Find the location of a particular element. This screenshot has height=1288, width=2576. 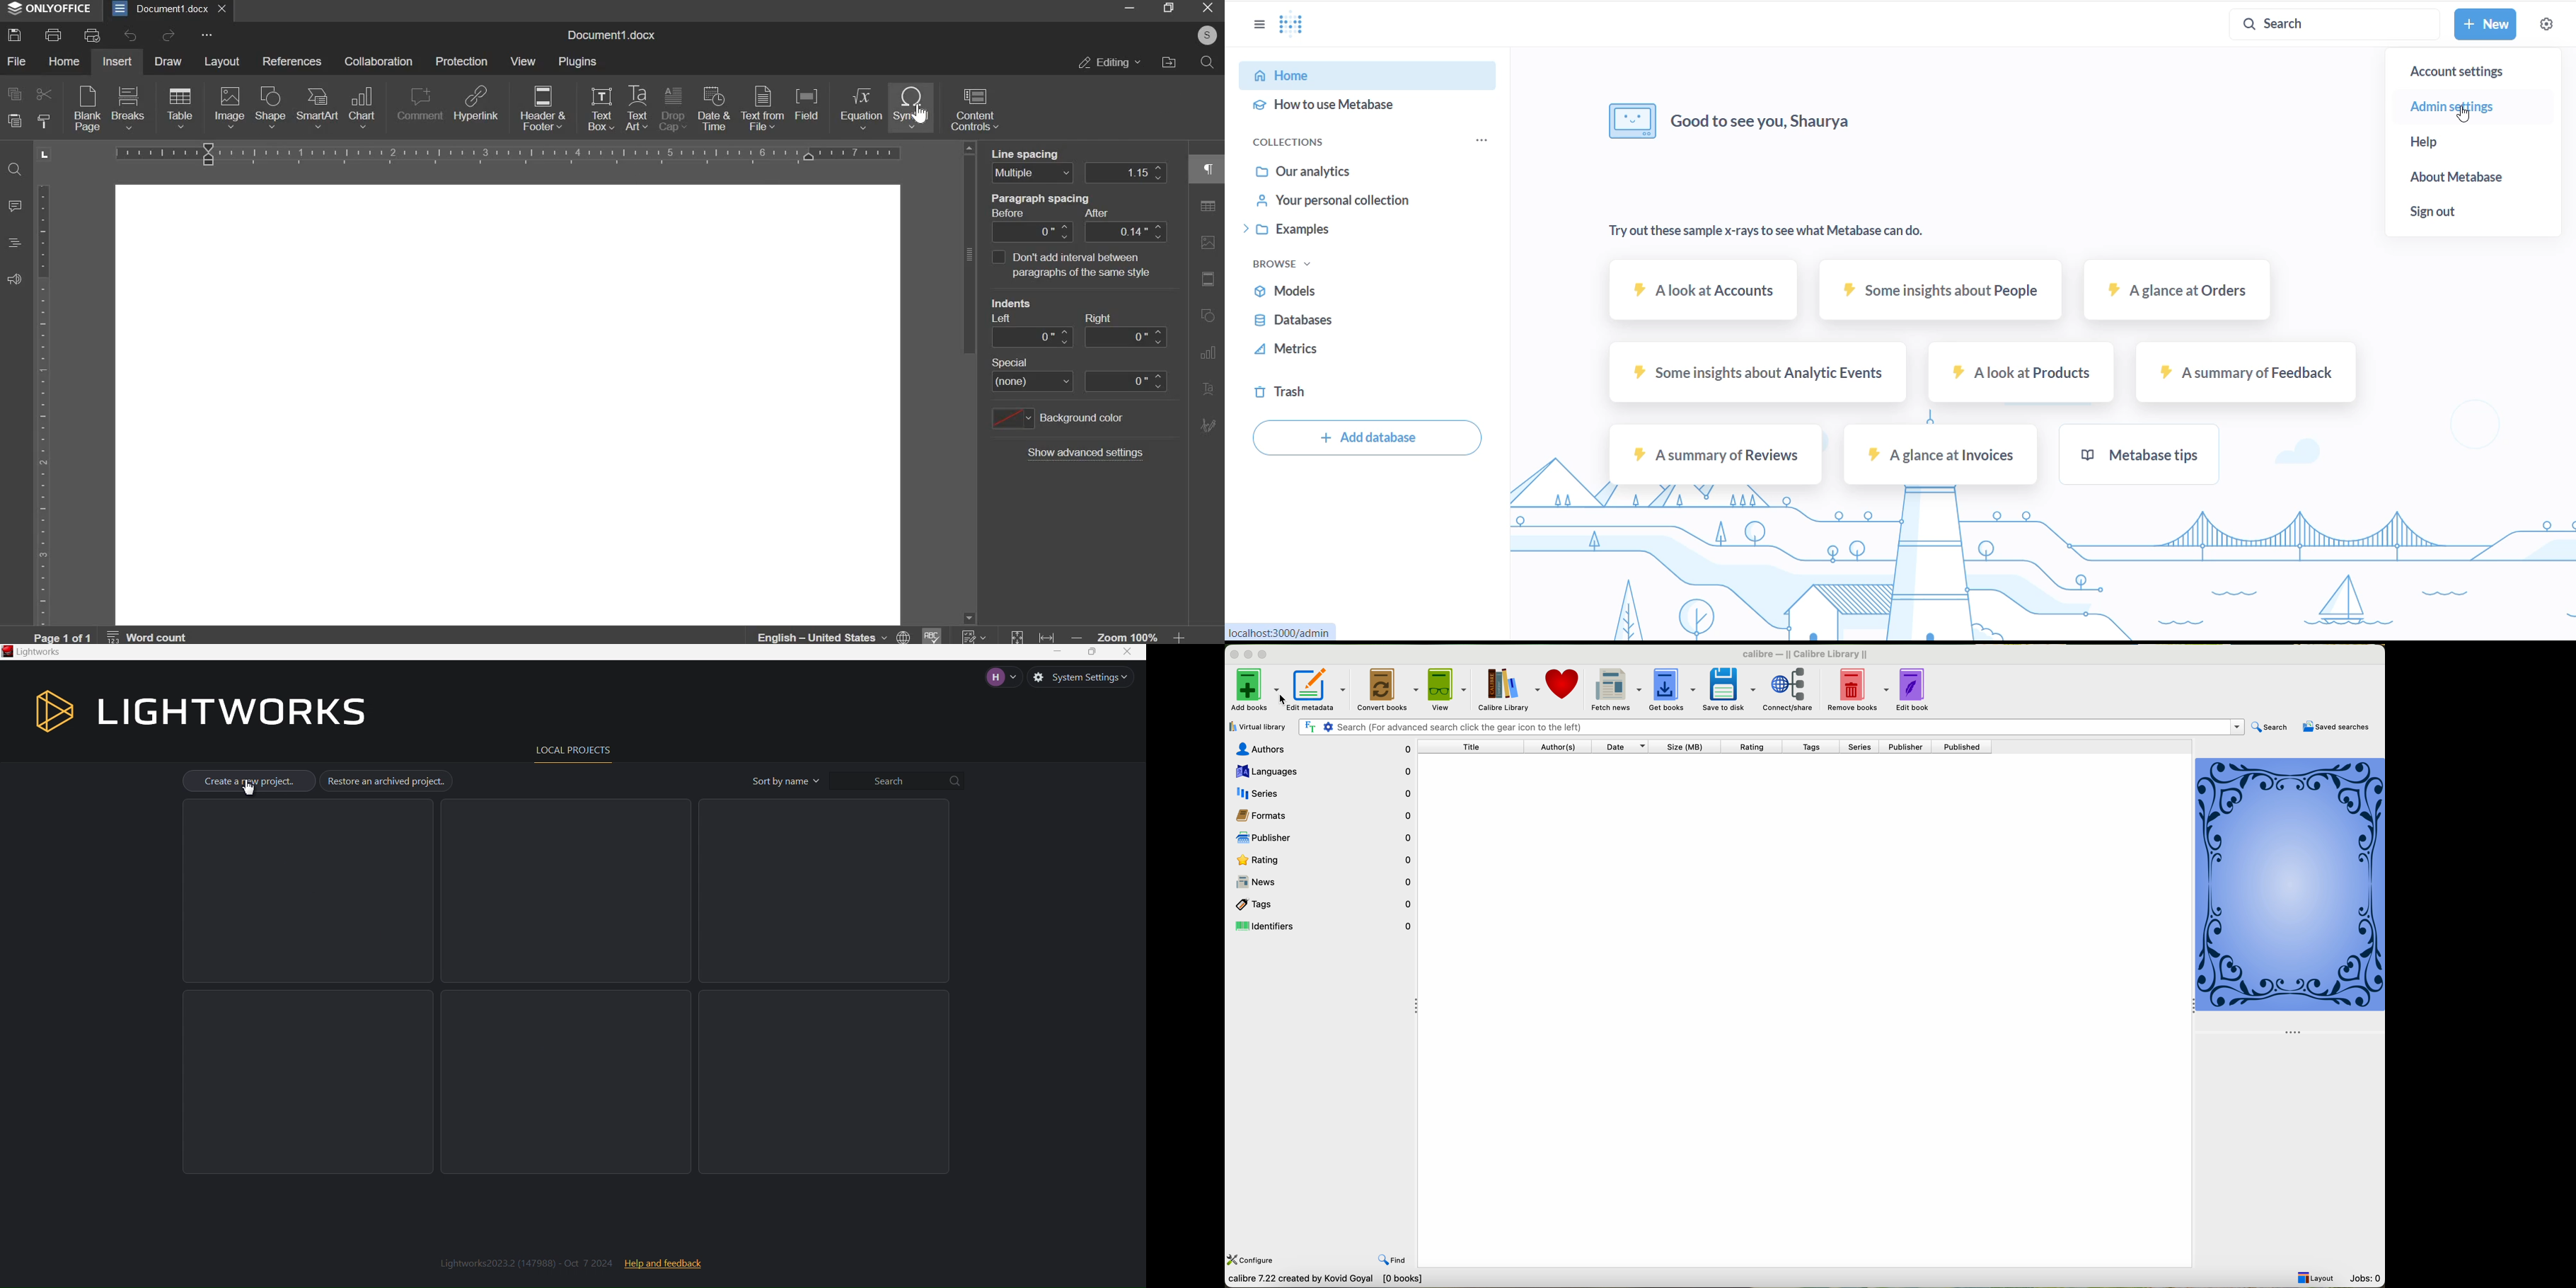

exit is located at coordinates (1207, 7).